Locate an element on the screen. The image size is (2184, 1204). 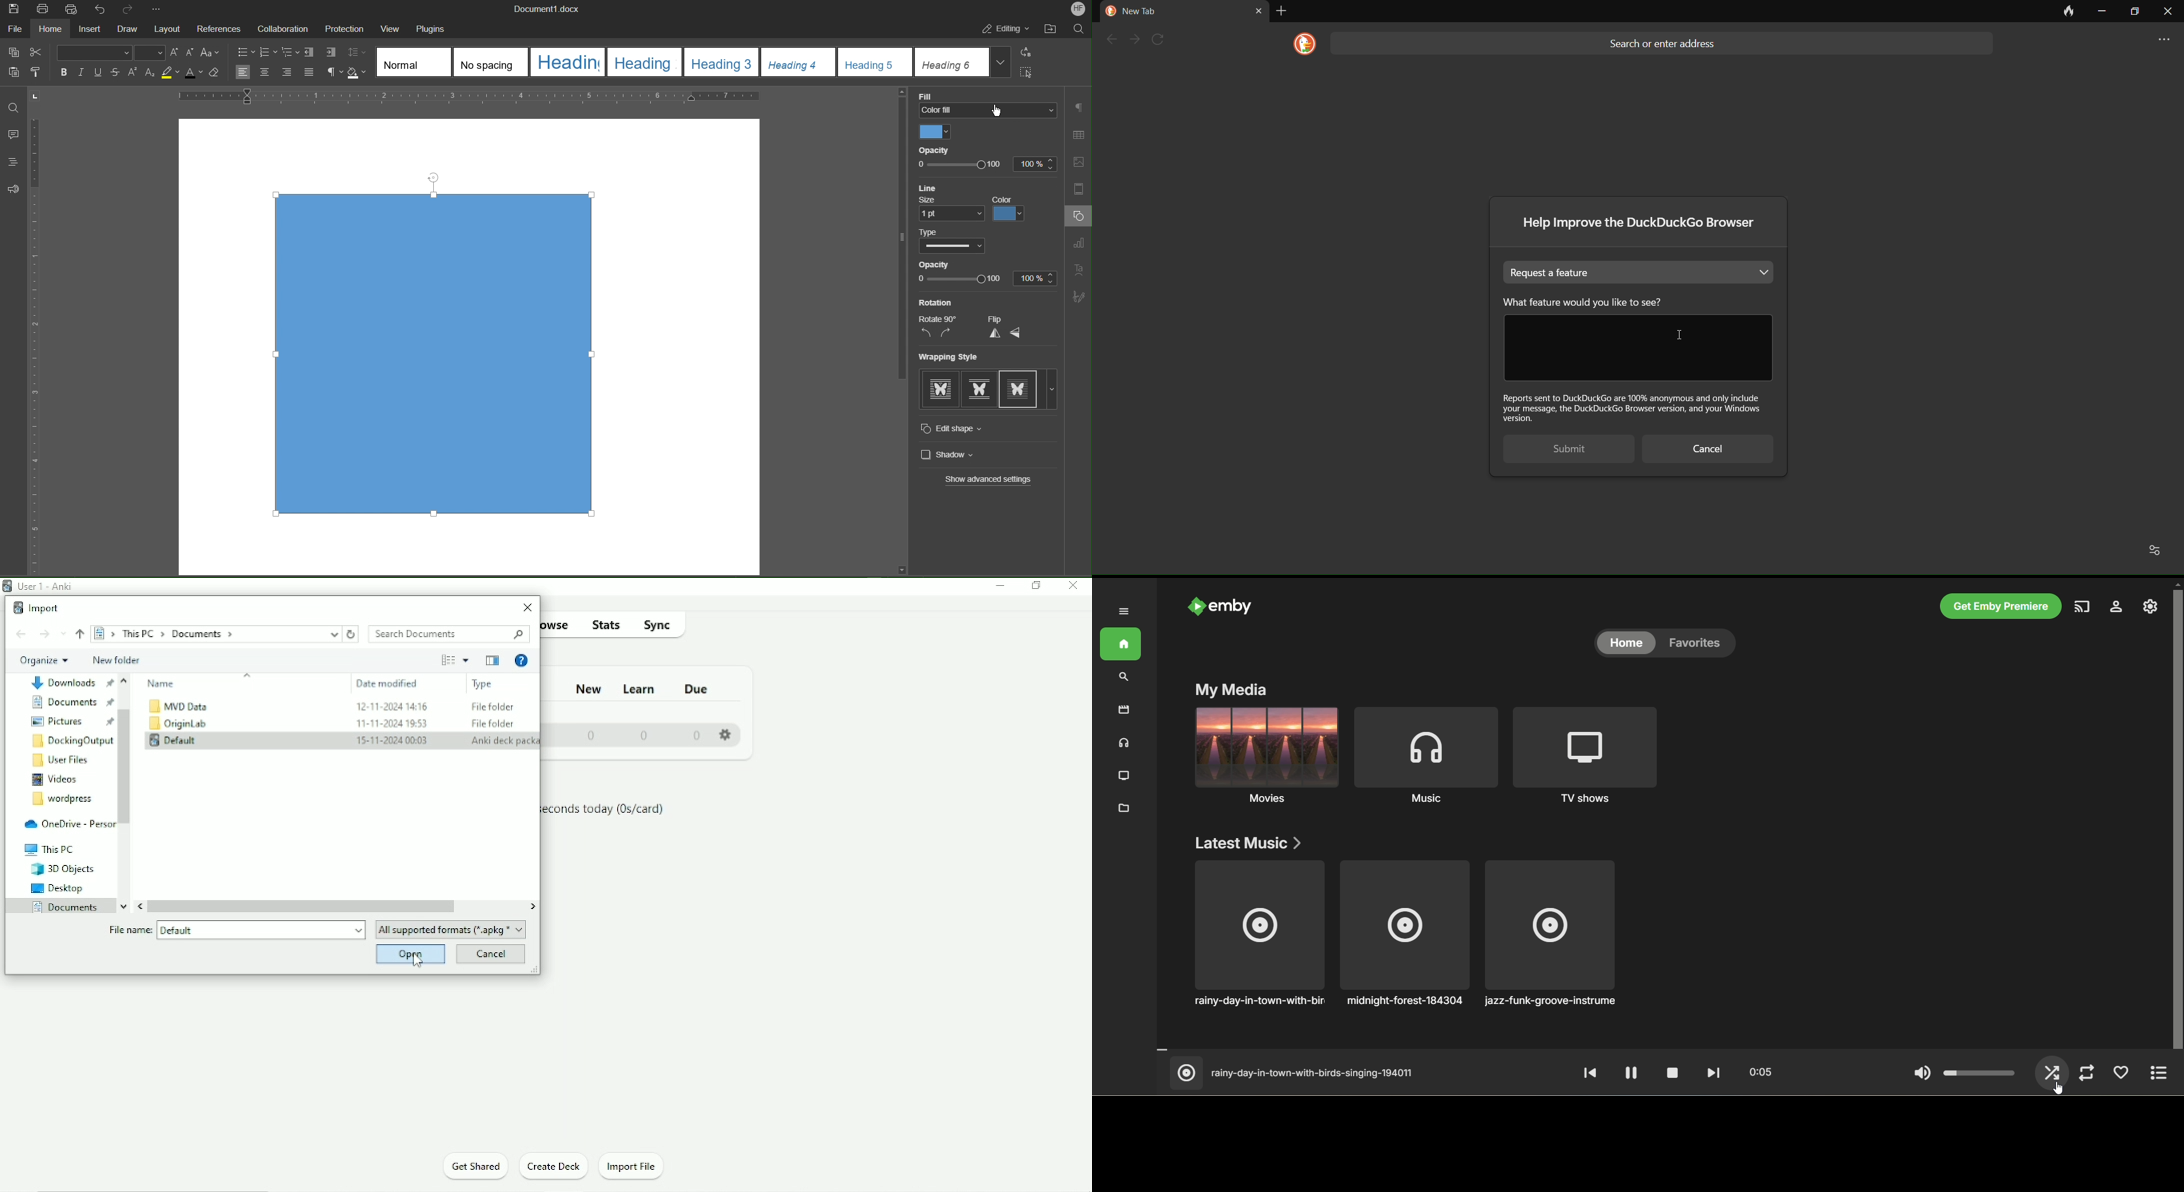
Organize is located at coordinates (44, 661).